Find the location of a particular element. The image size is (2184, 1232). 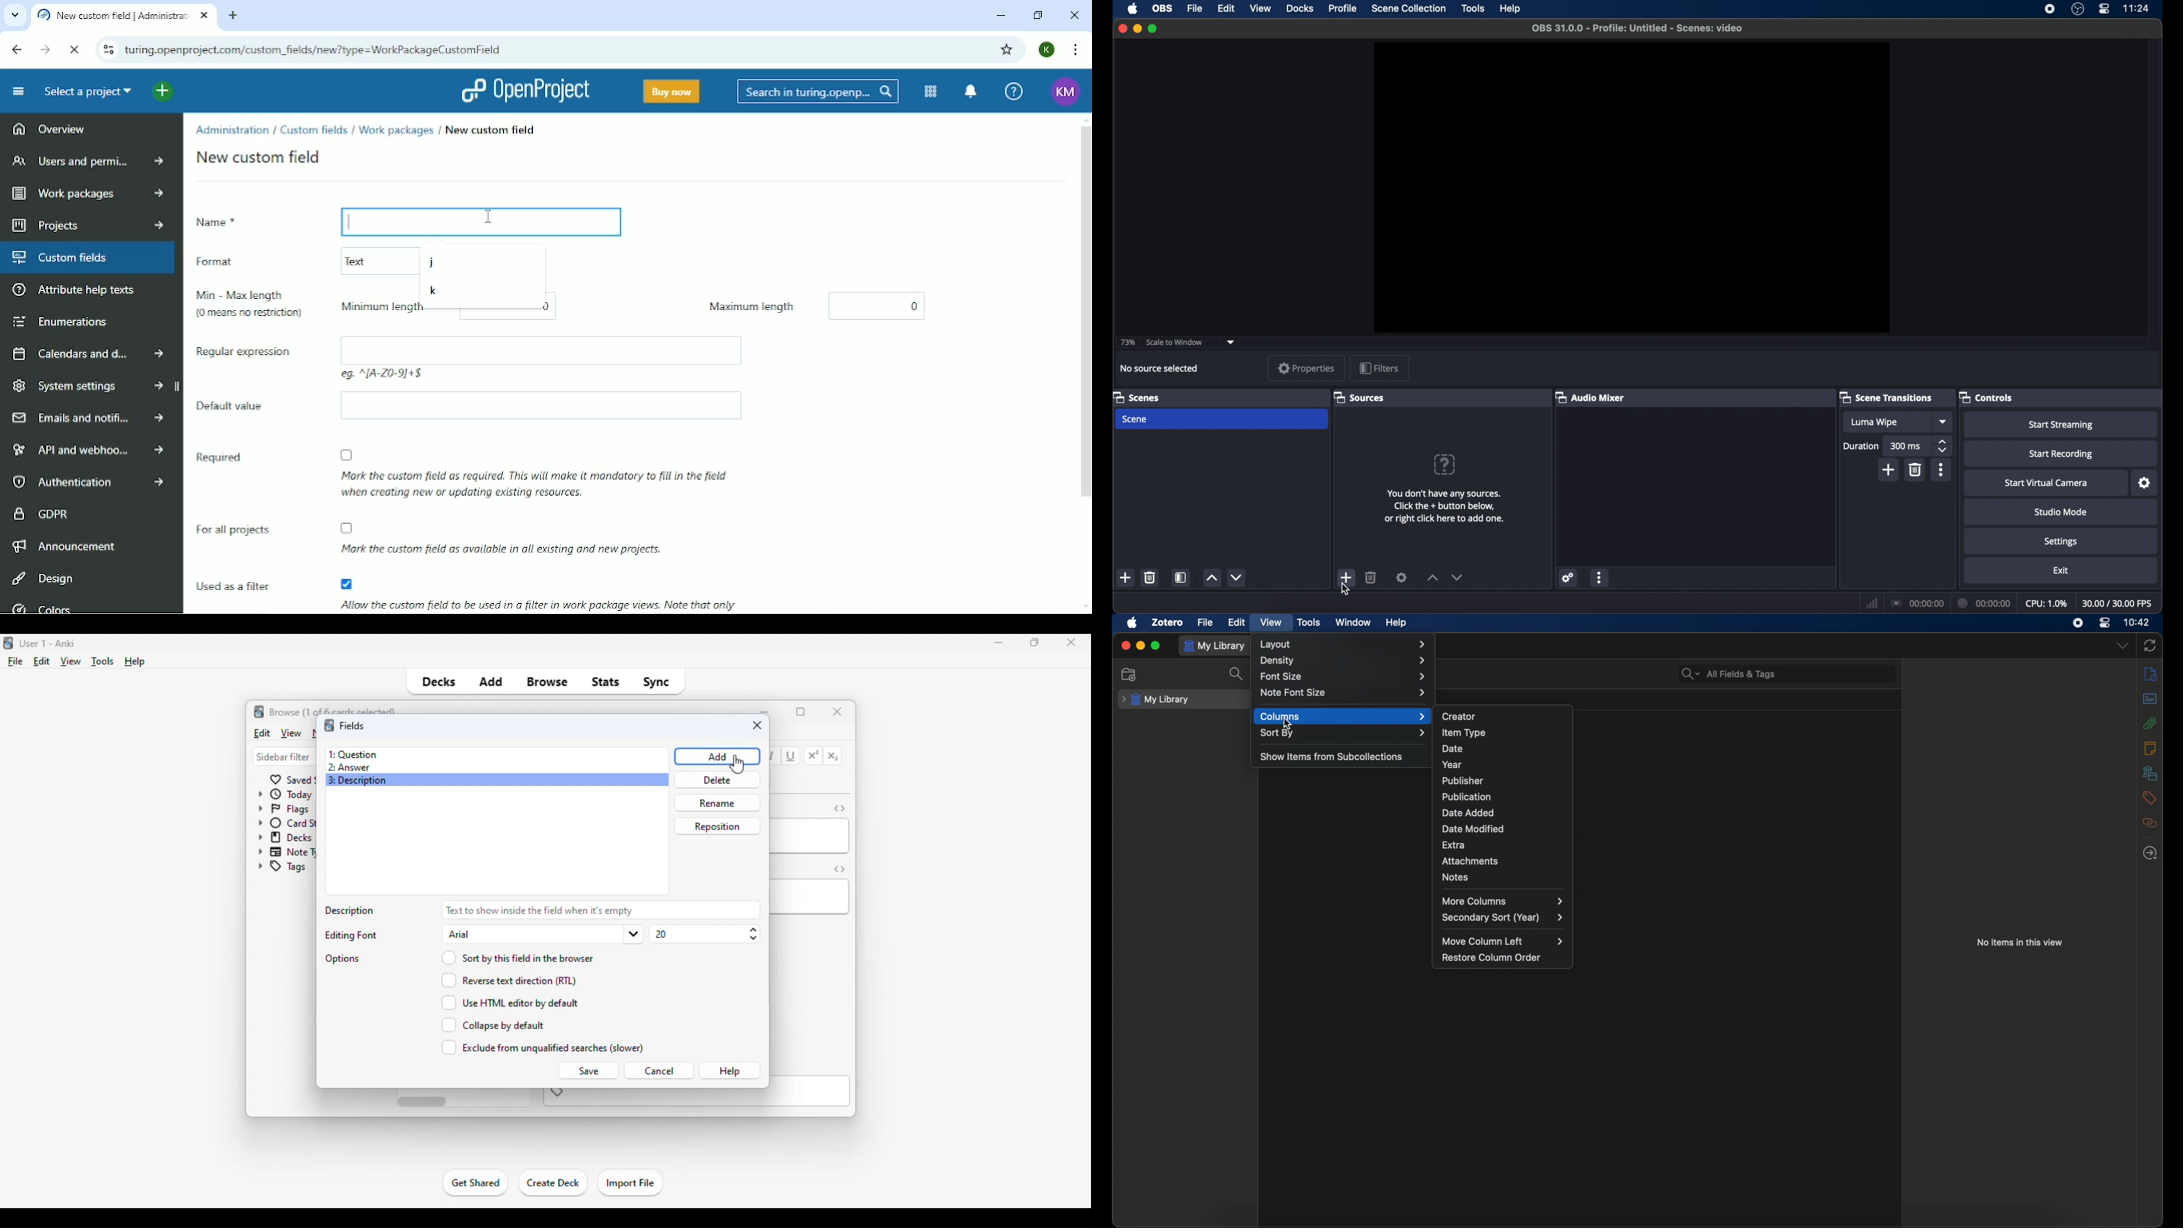

New custom field is located at coordinates (267, 157).